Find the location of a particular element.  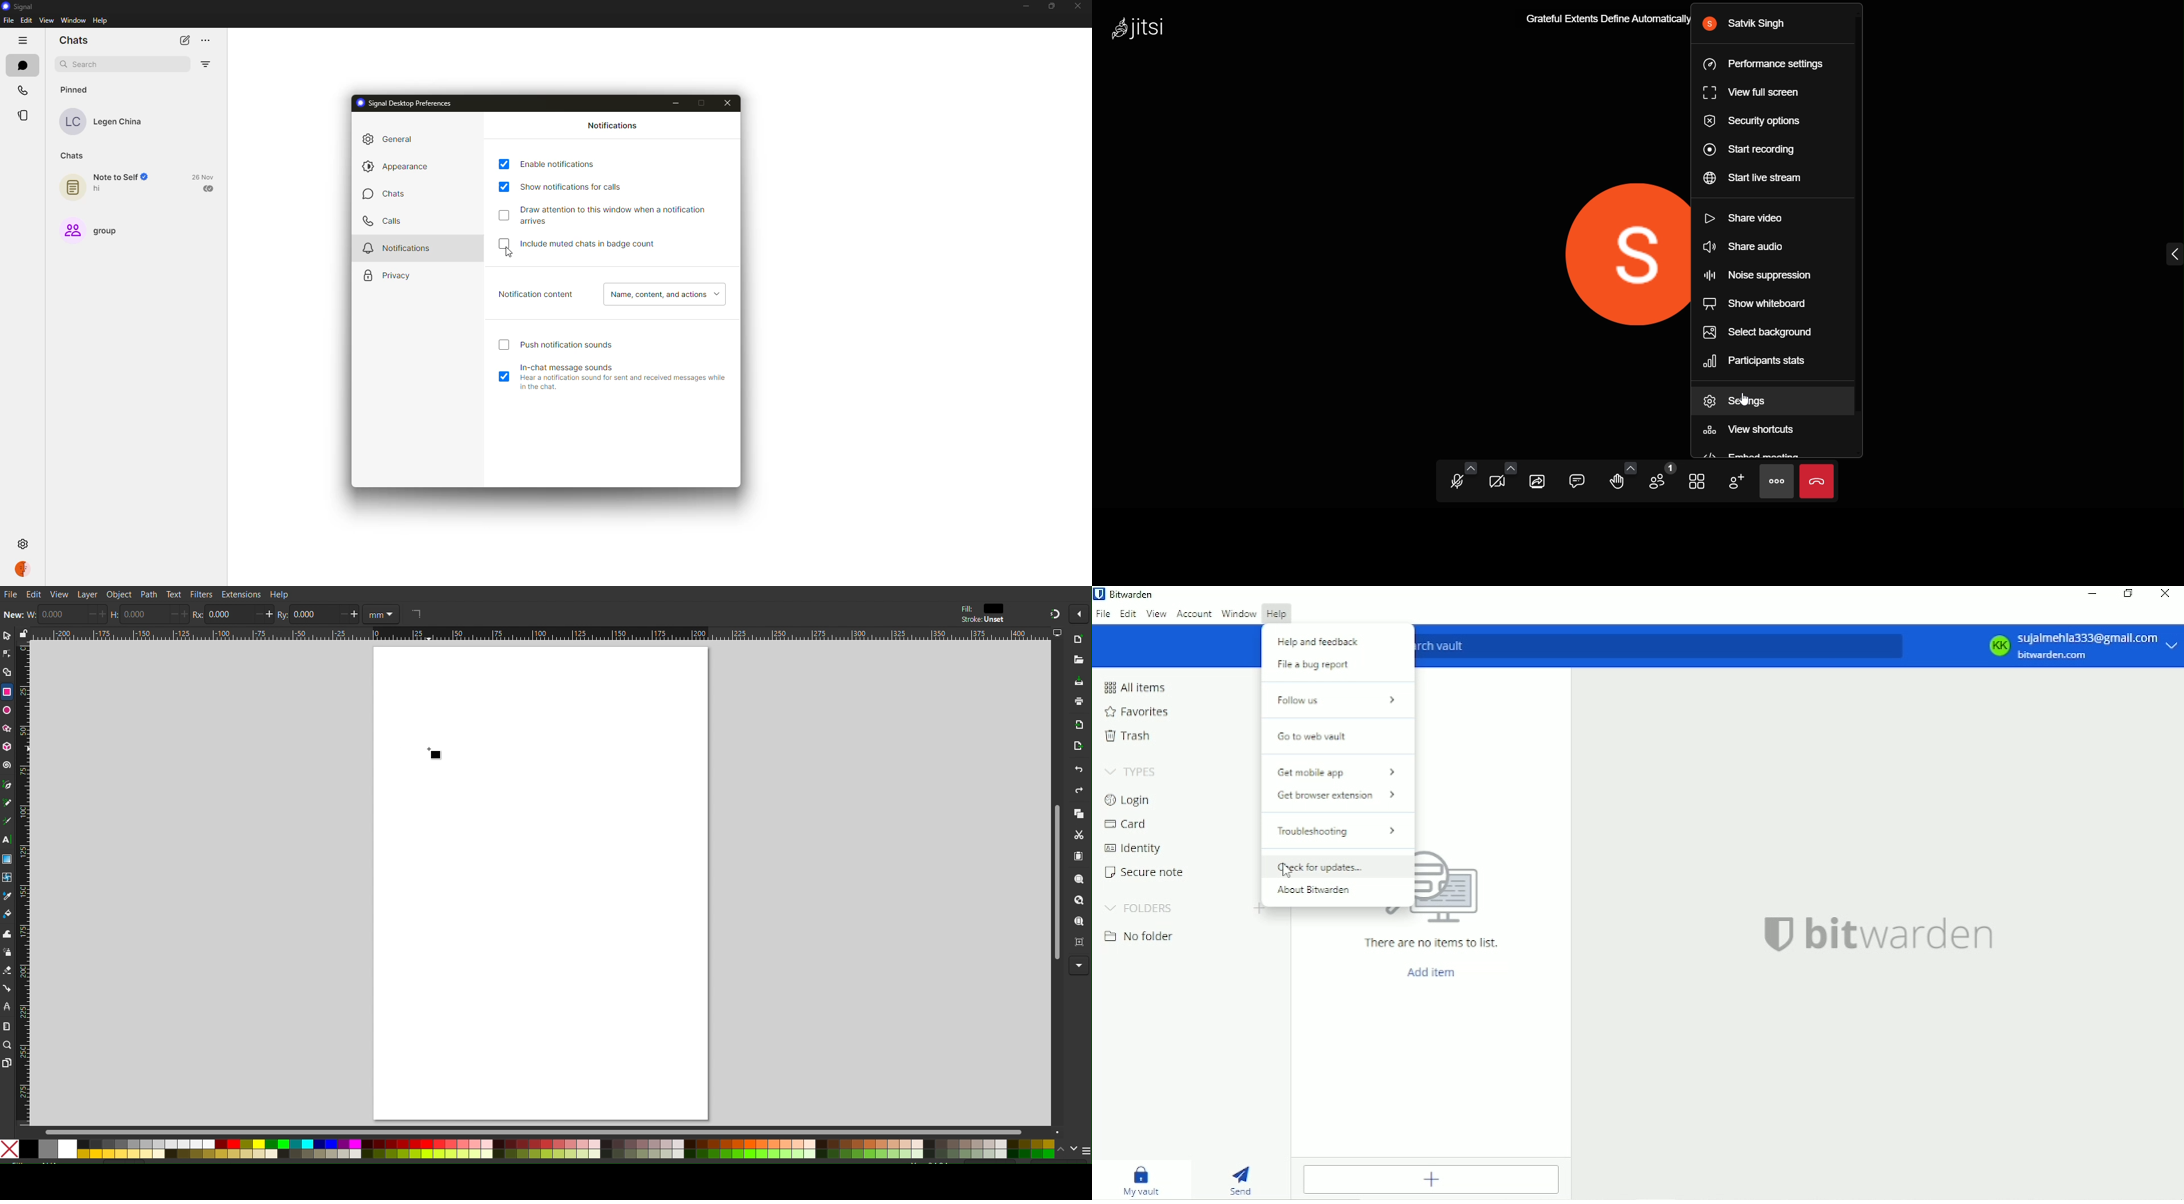

Favorites is located at coordinates (1140, 709).